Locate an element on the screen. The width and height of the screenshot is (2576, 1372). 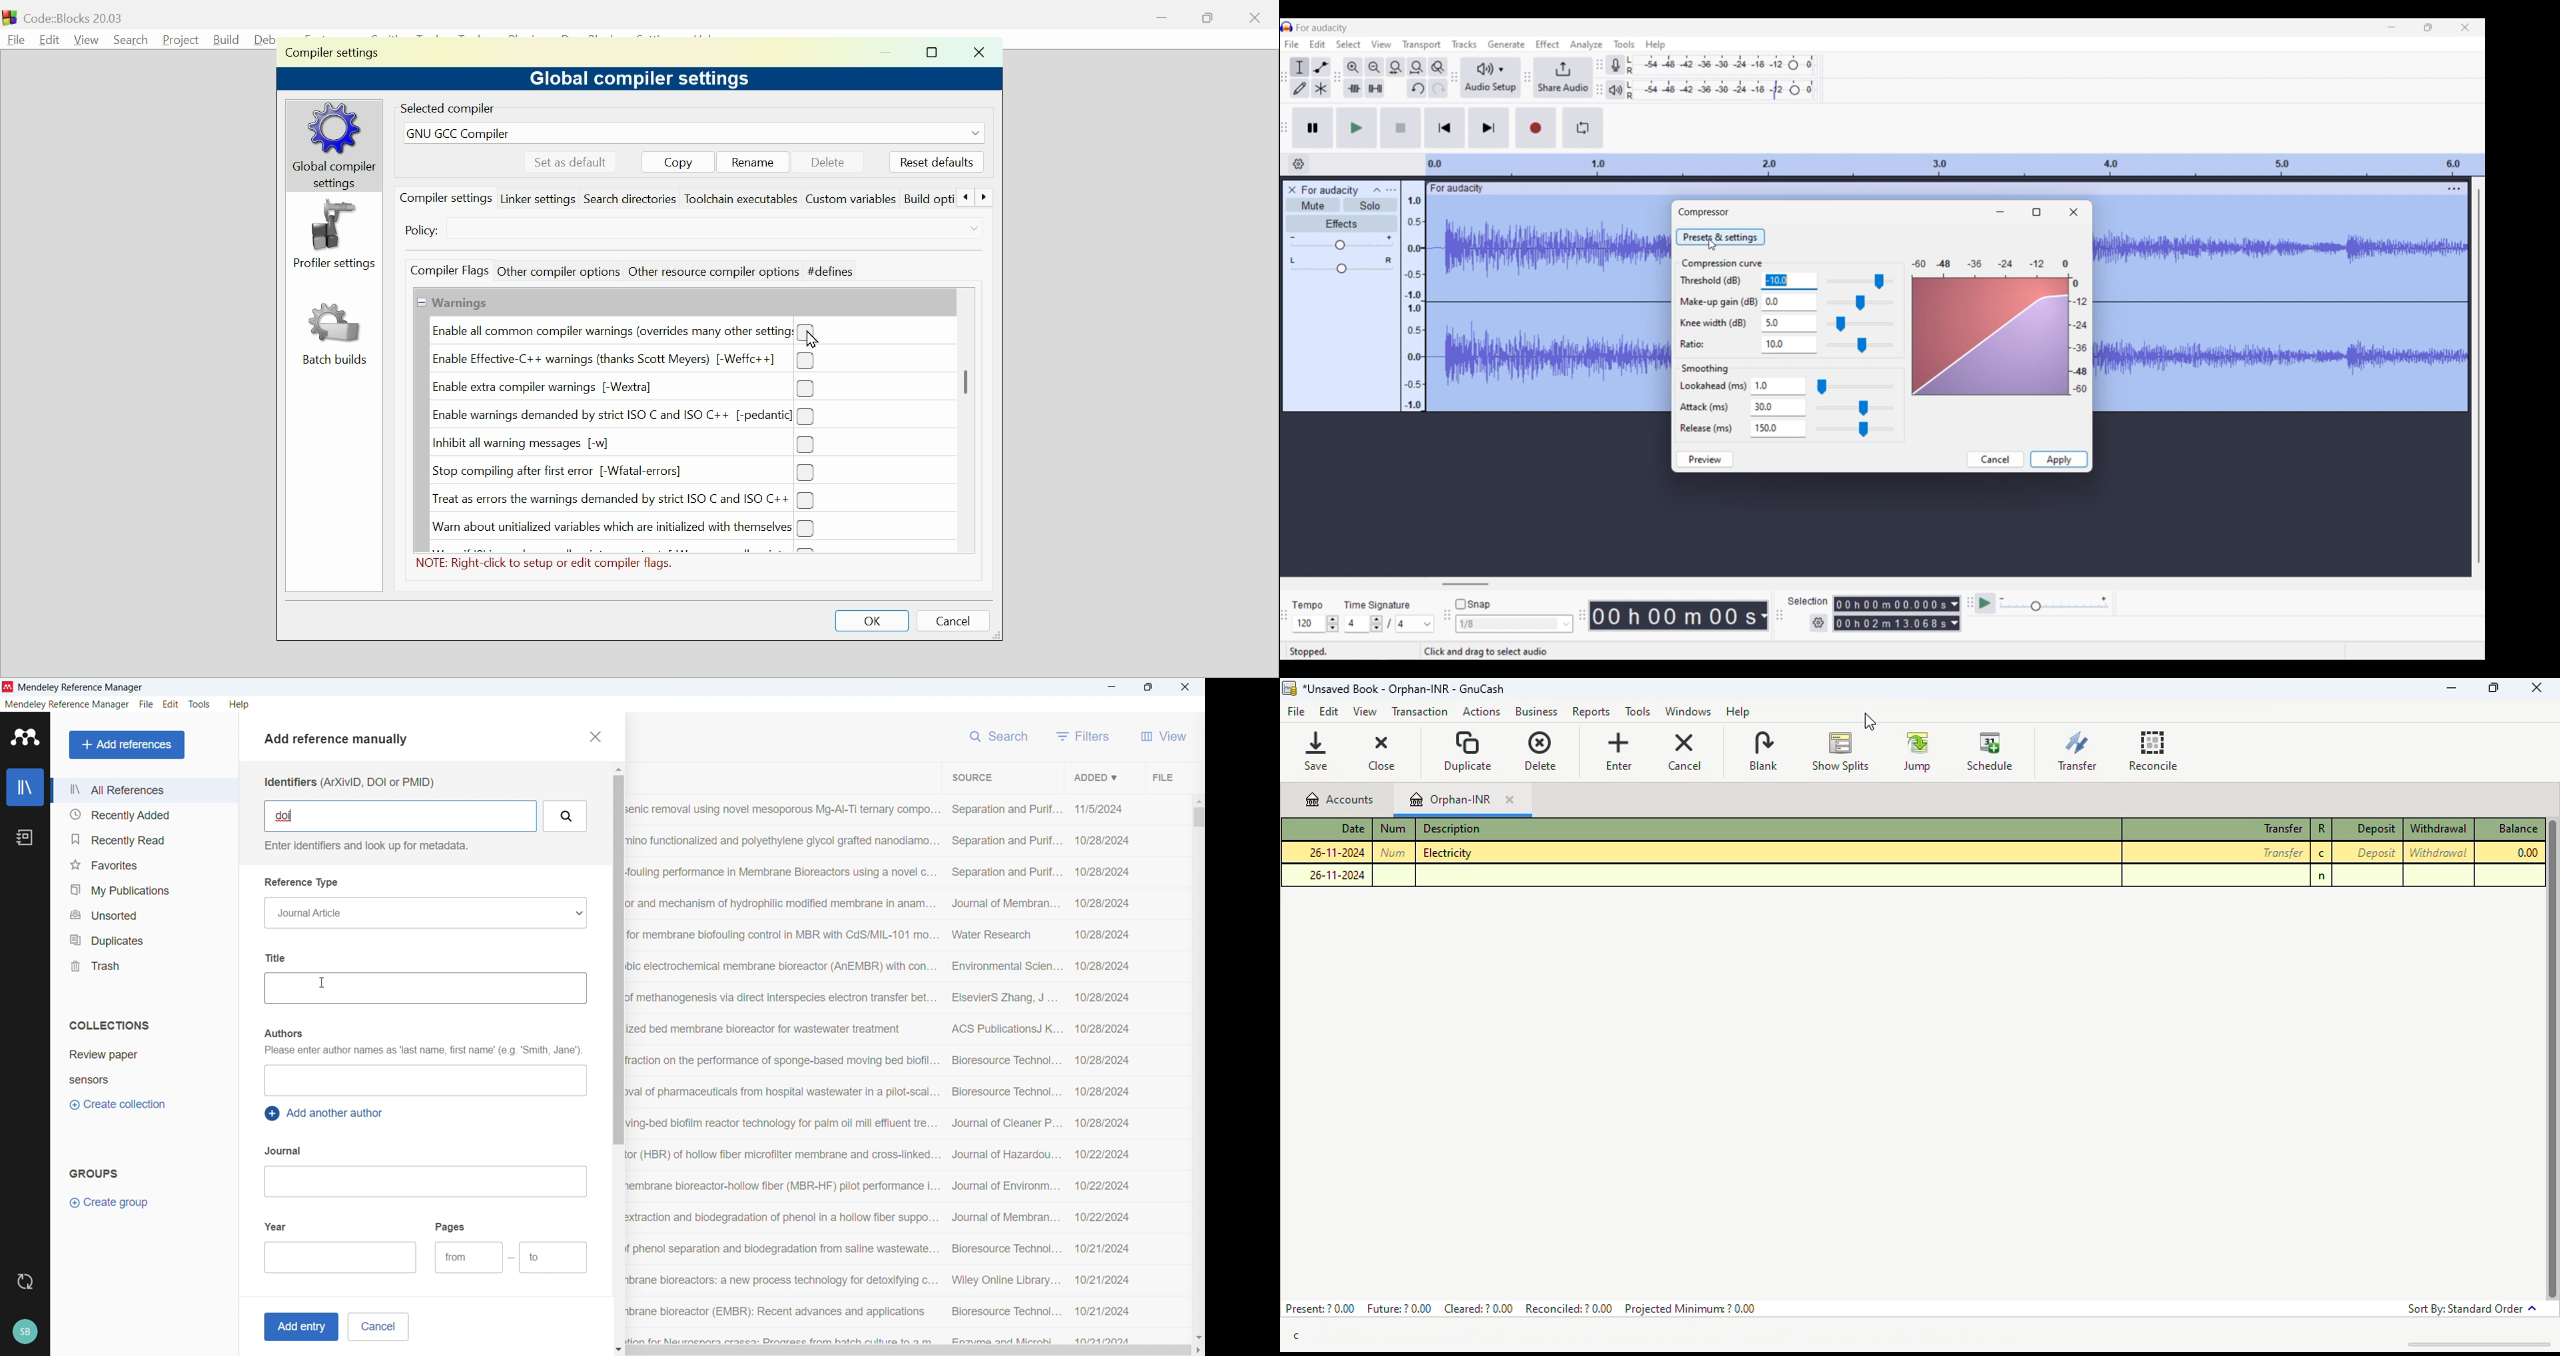
Playback speed scale is located at coordinates (2053, 605).